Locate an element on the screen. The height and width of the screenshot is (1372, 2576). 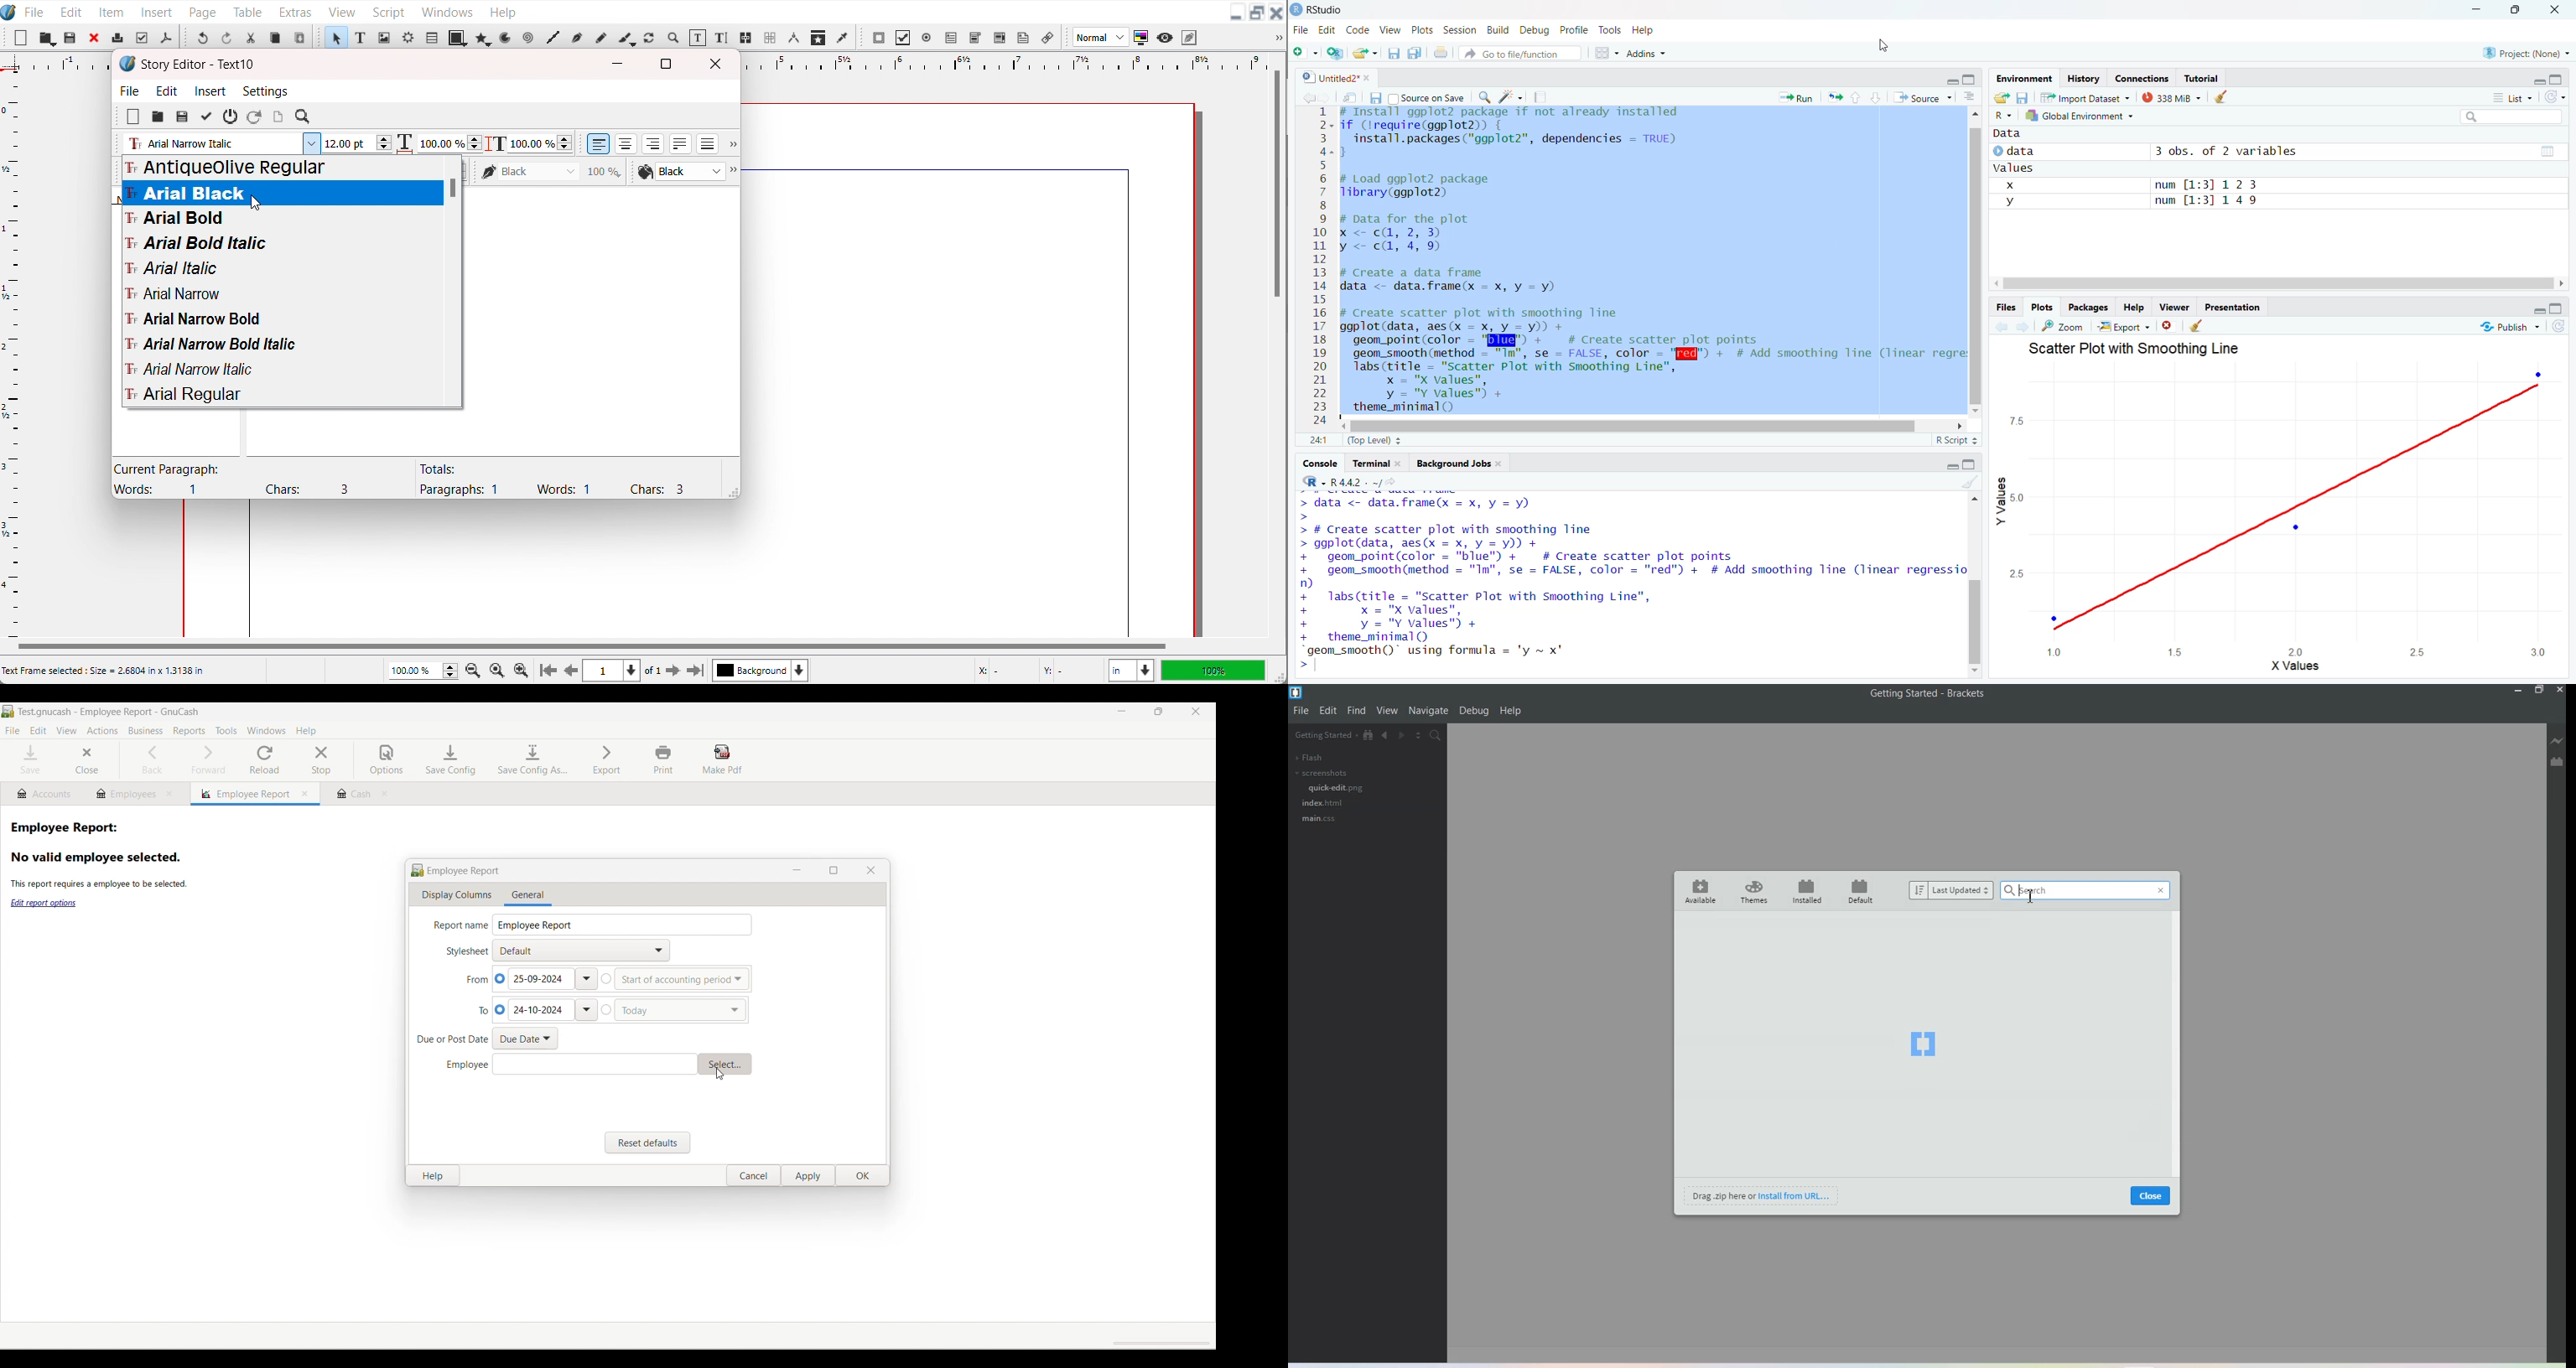
value of matrix is located at coordinates (2546, 154).